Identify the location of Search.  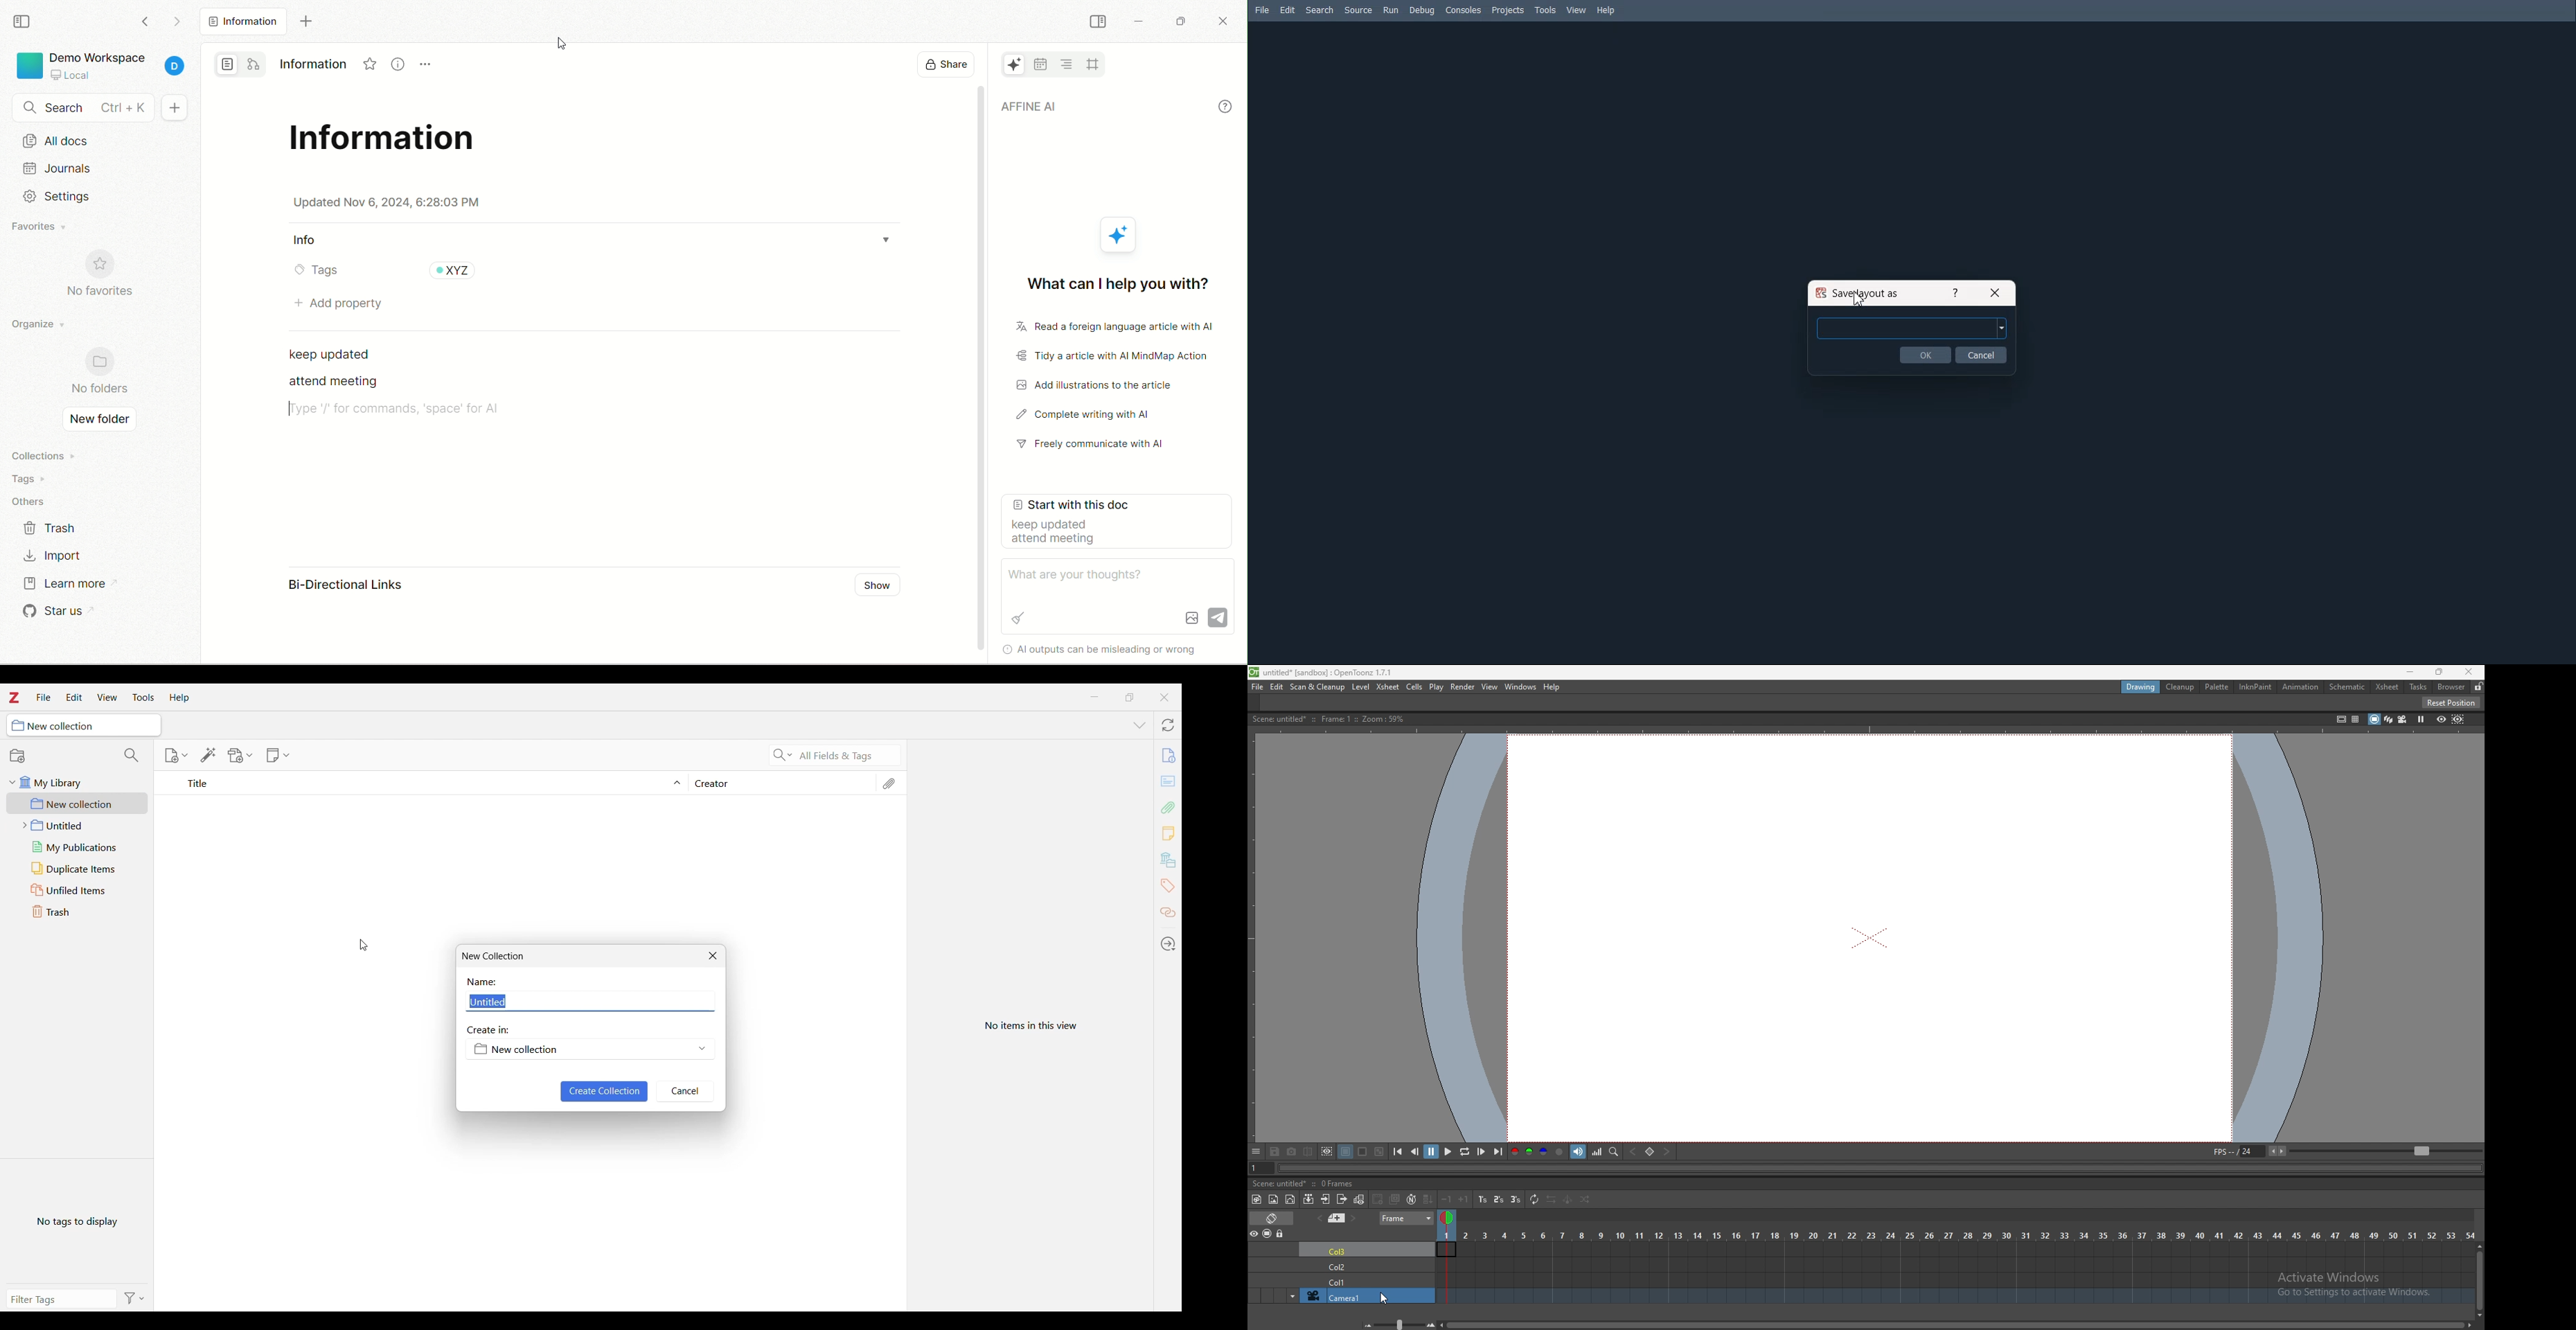
(1320, 10).